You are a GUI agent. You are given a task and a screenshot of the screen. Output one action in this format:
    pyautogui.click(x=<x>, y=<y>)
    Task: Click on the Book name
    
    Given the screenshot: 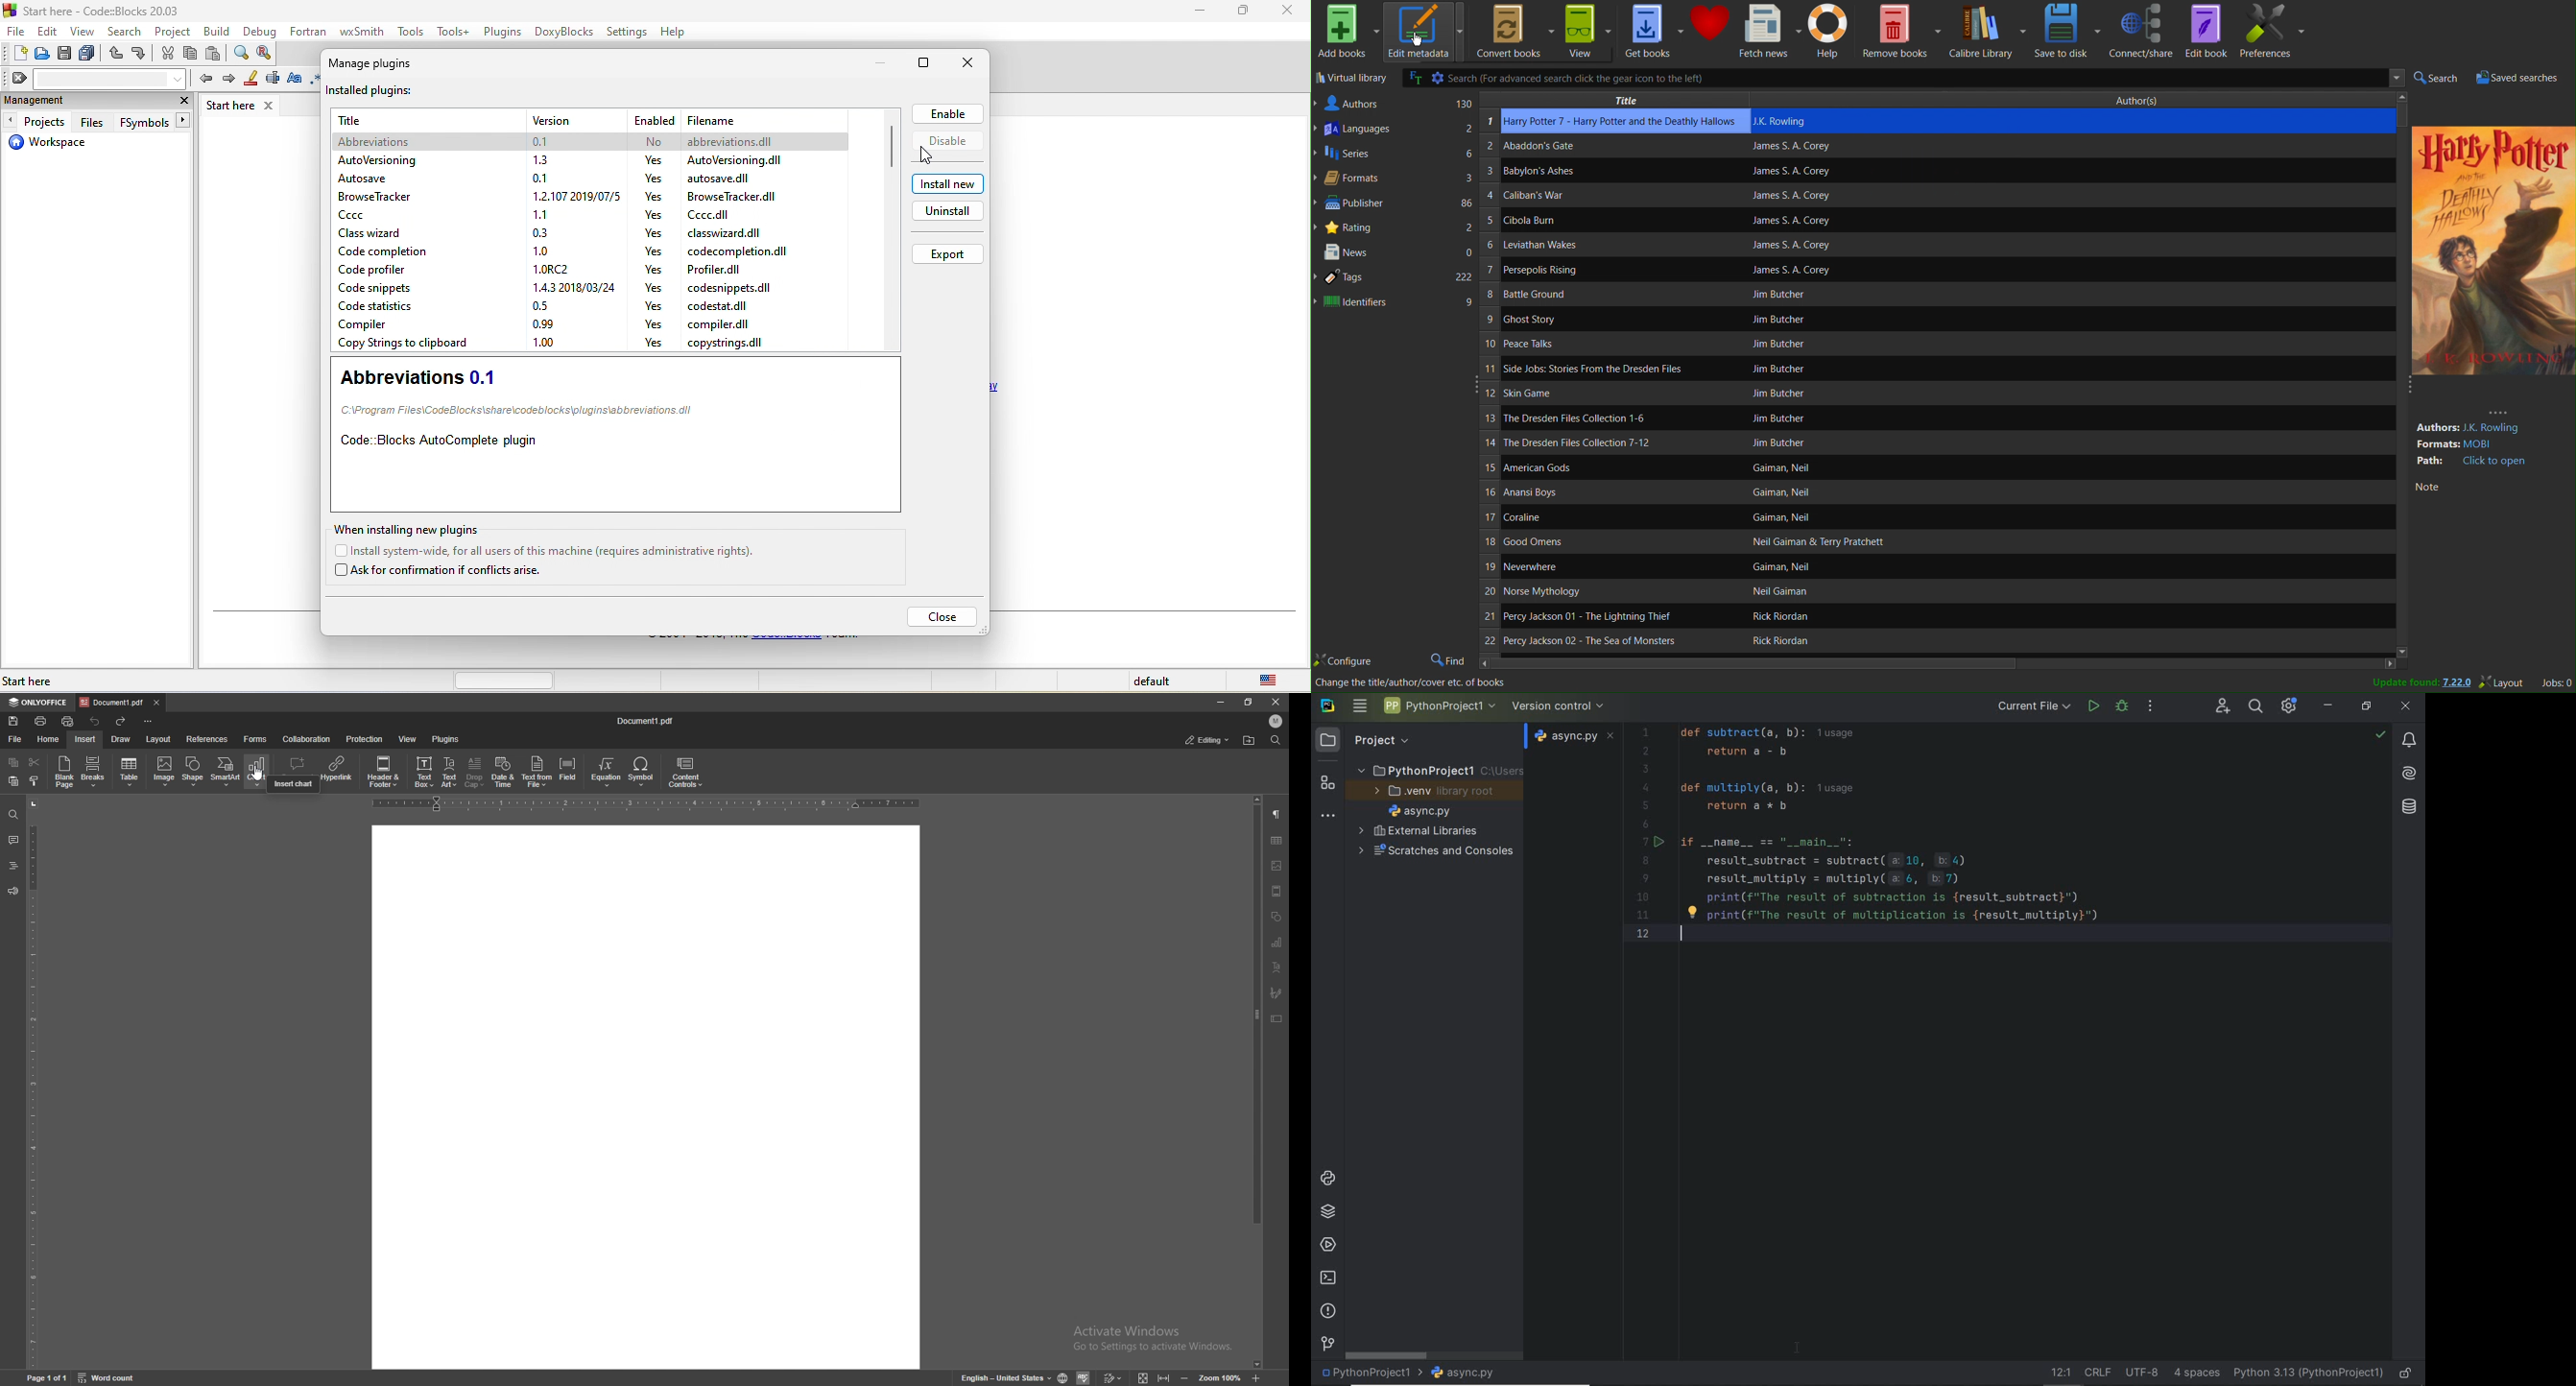 What is the action you would take?
    pyautogui.click(x=1551, y=197)
    